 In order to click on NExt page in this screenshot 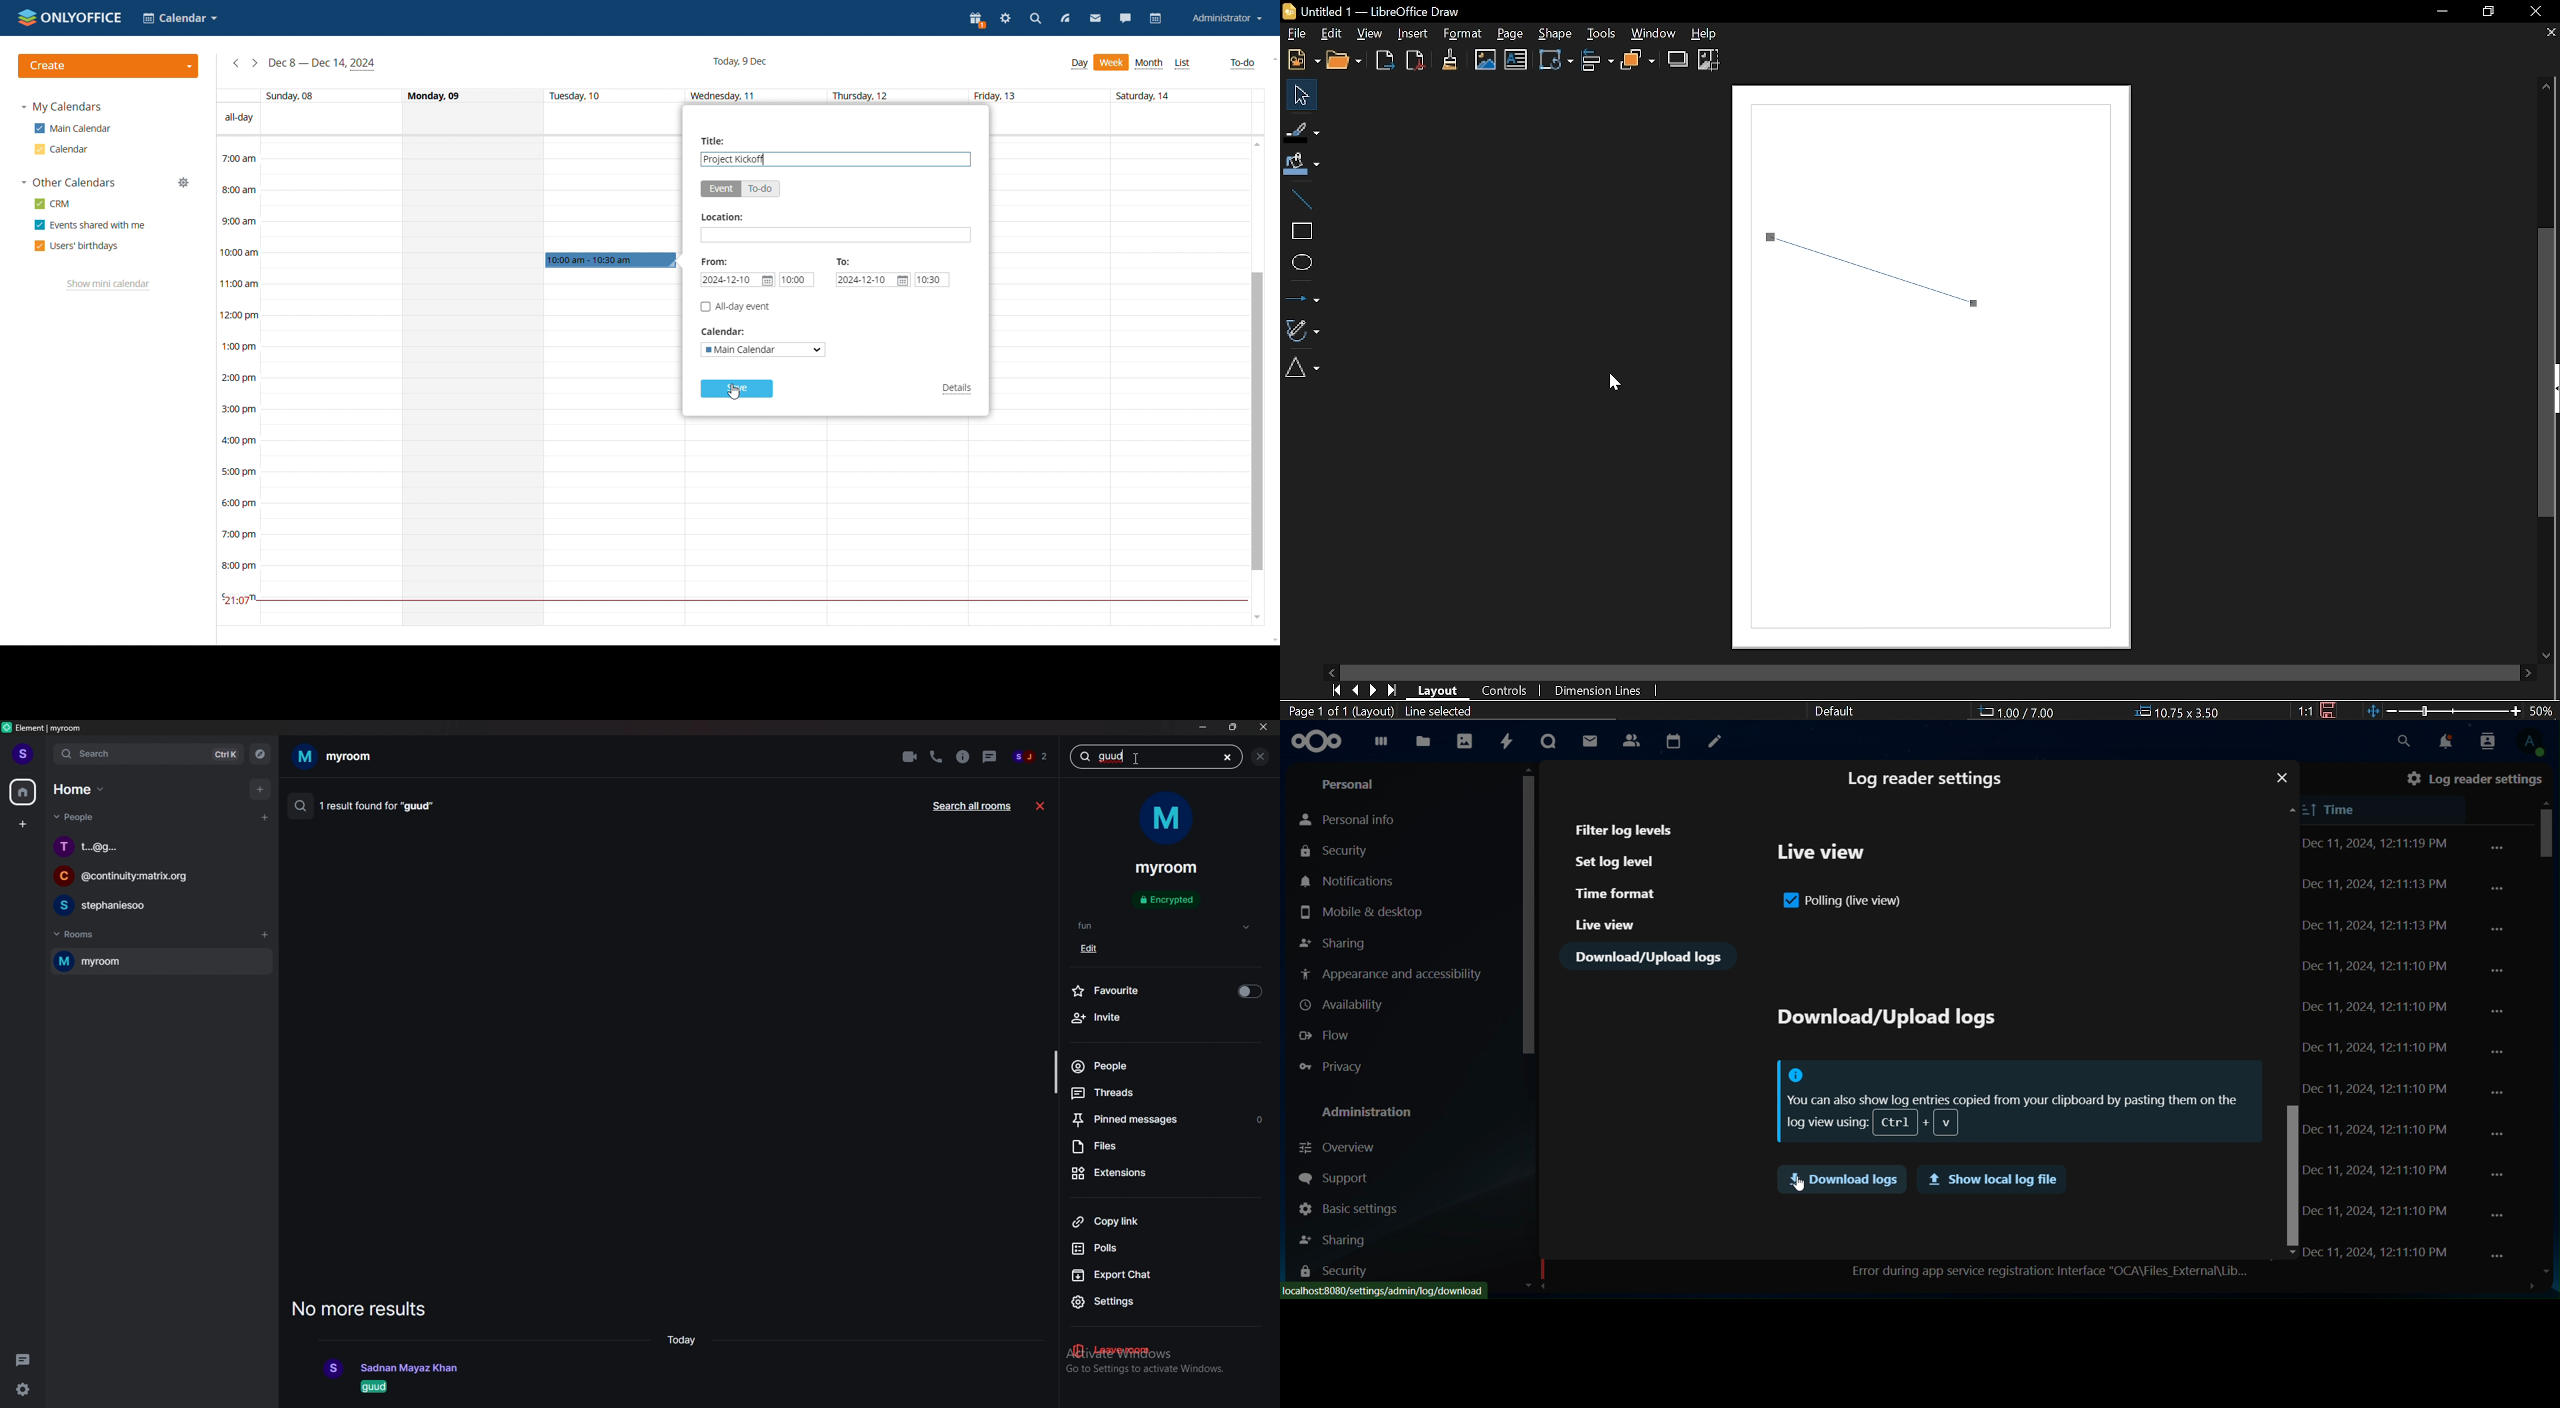, I will do `click(1375, 690)`.